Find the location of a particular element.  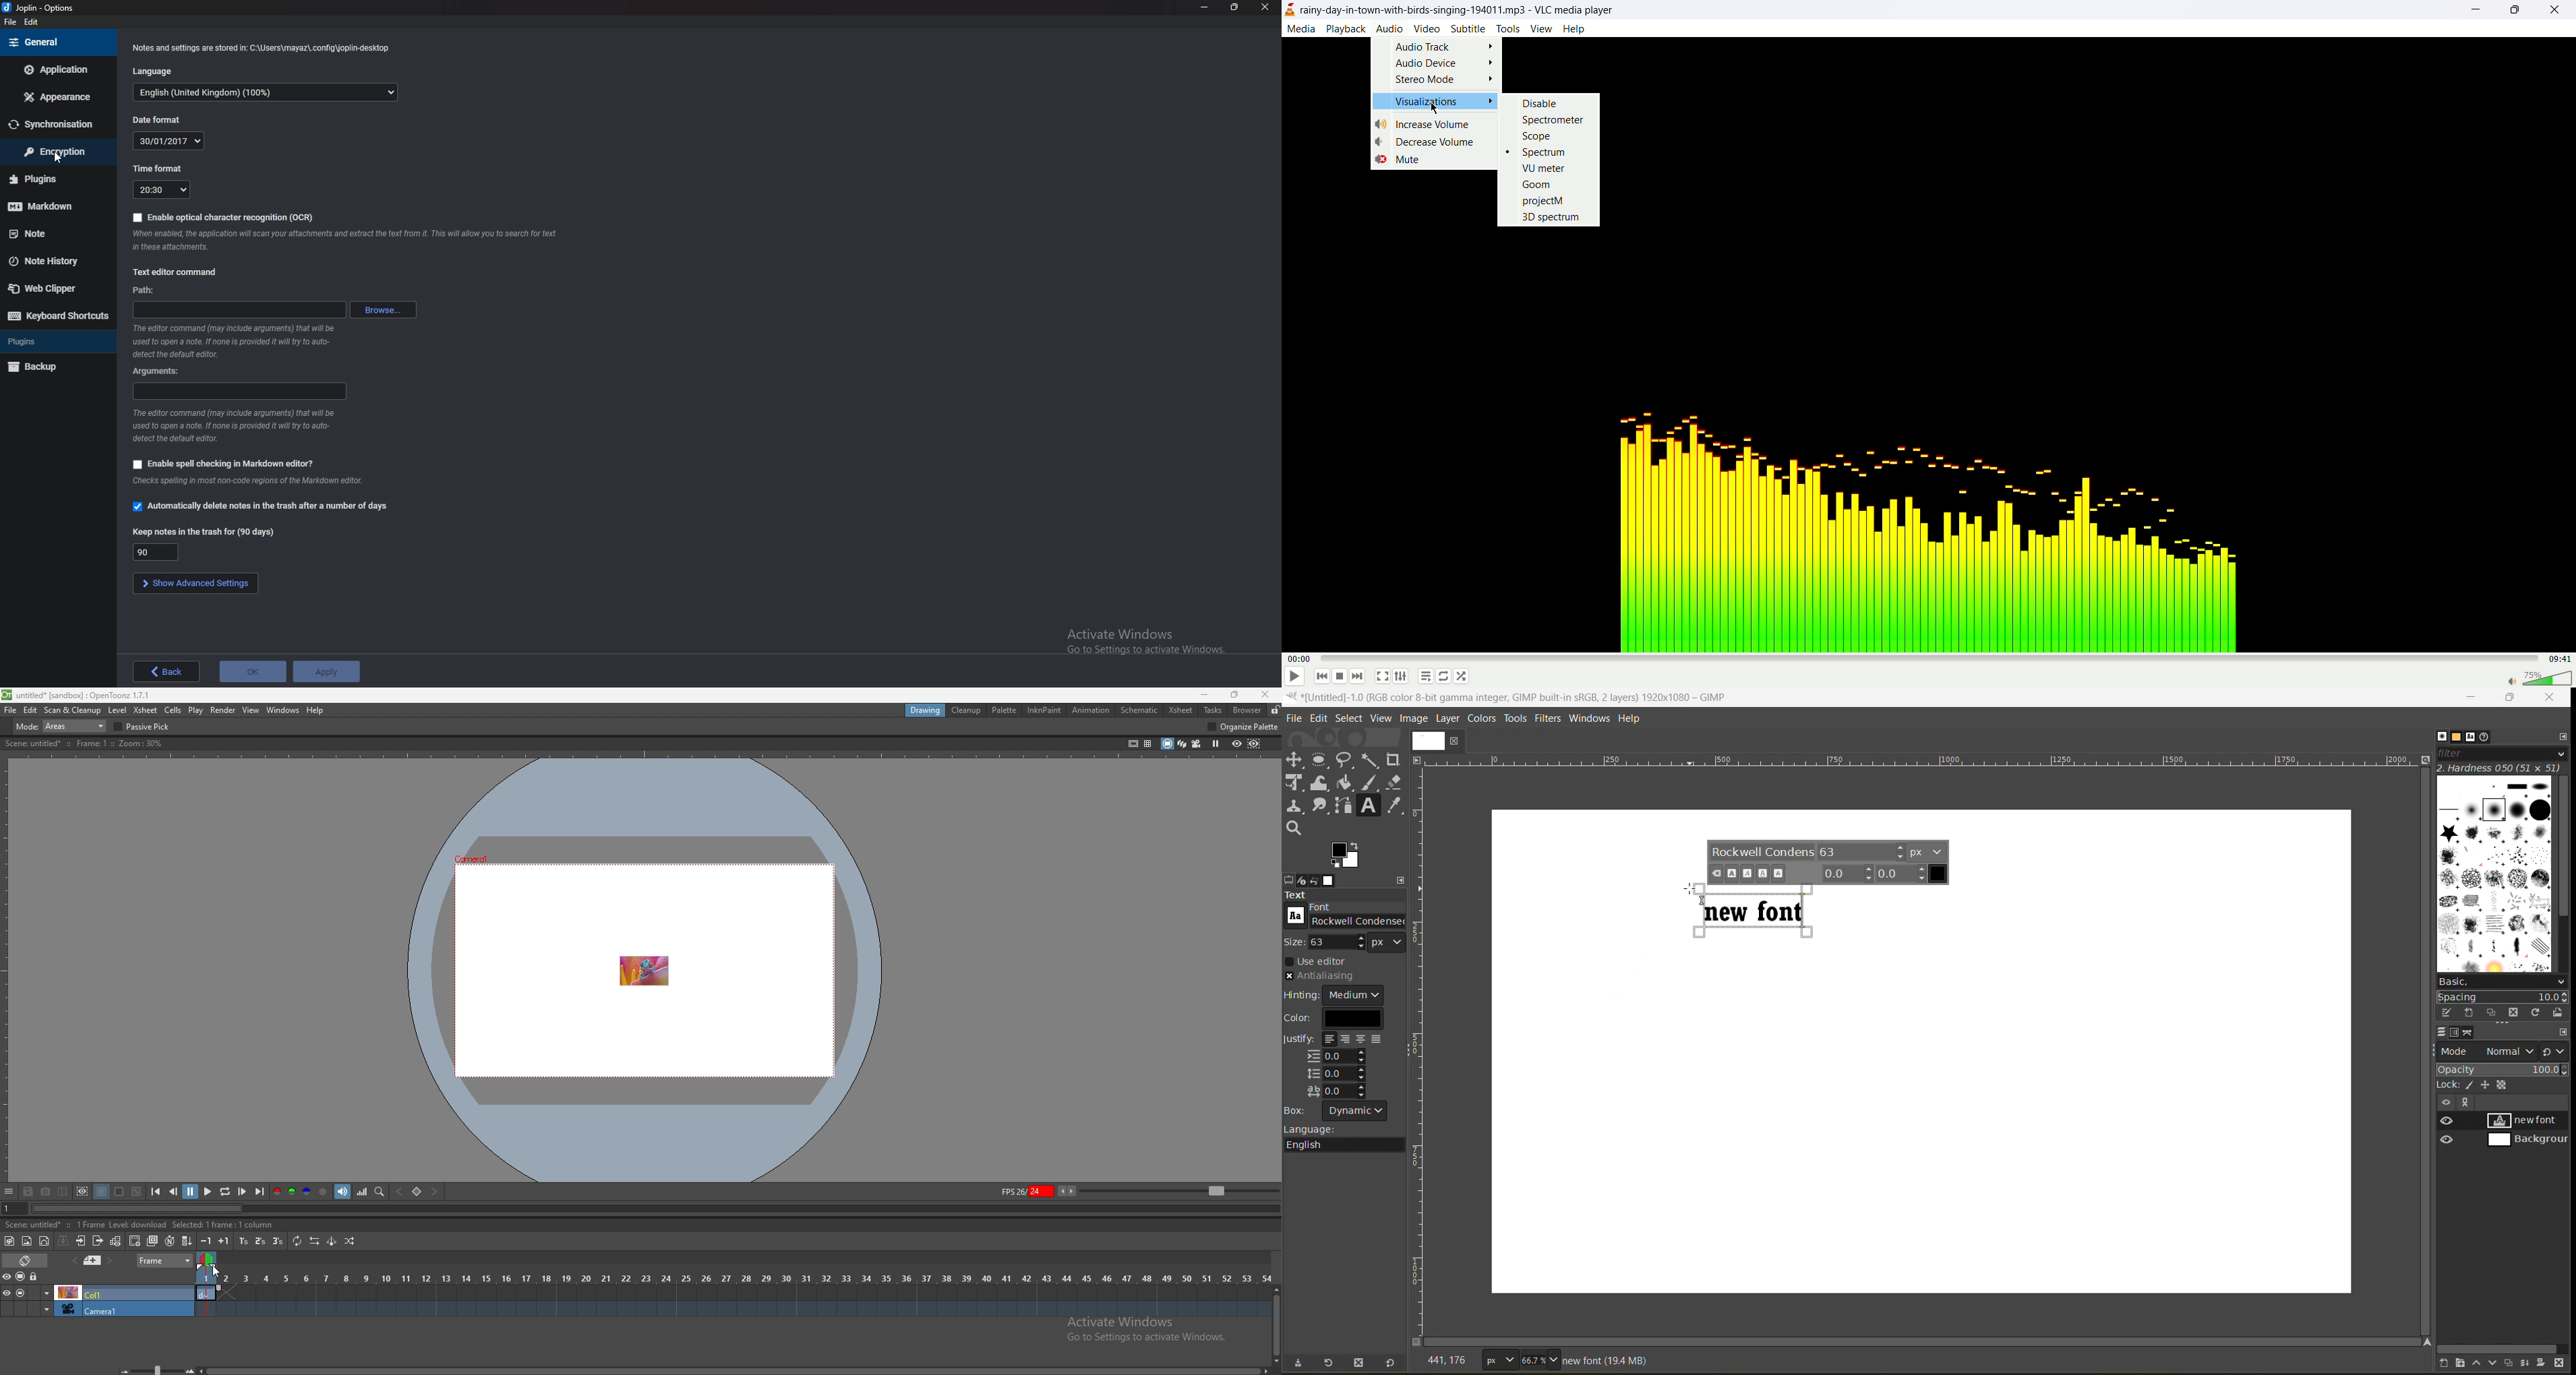

add a mask is located at coordinates (2545, 1363).